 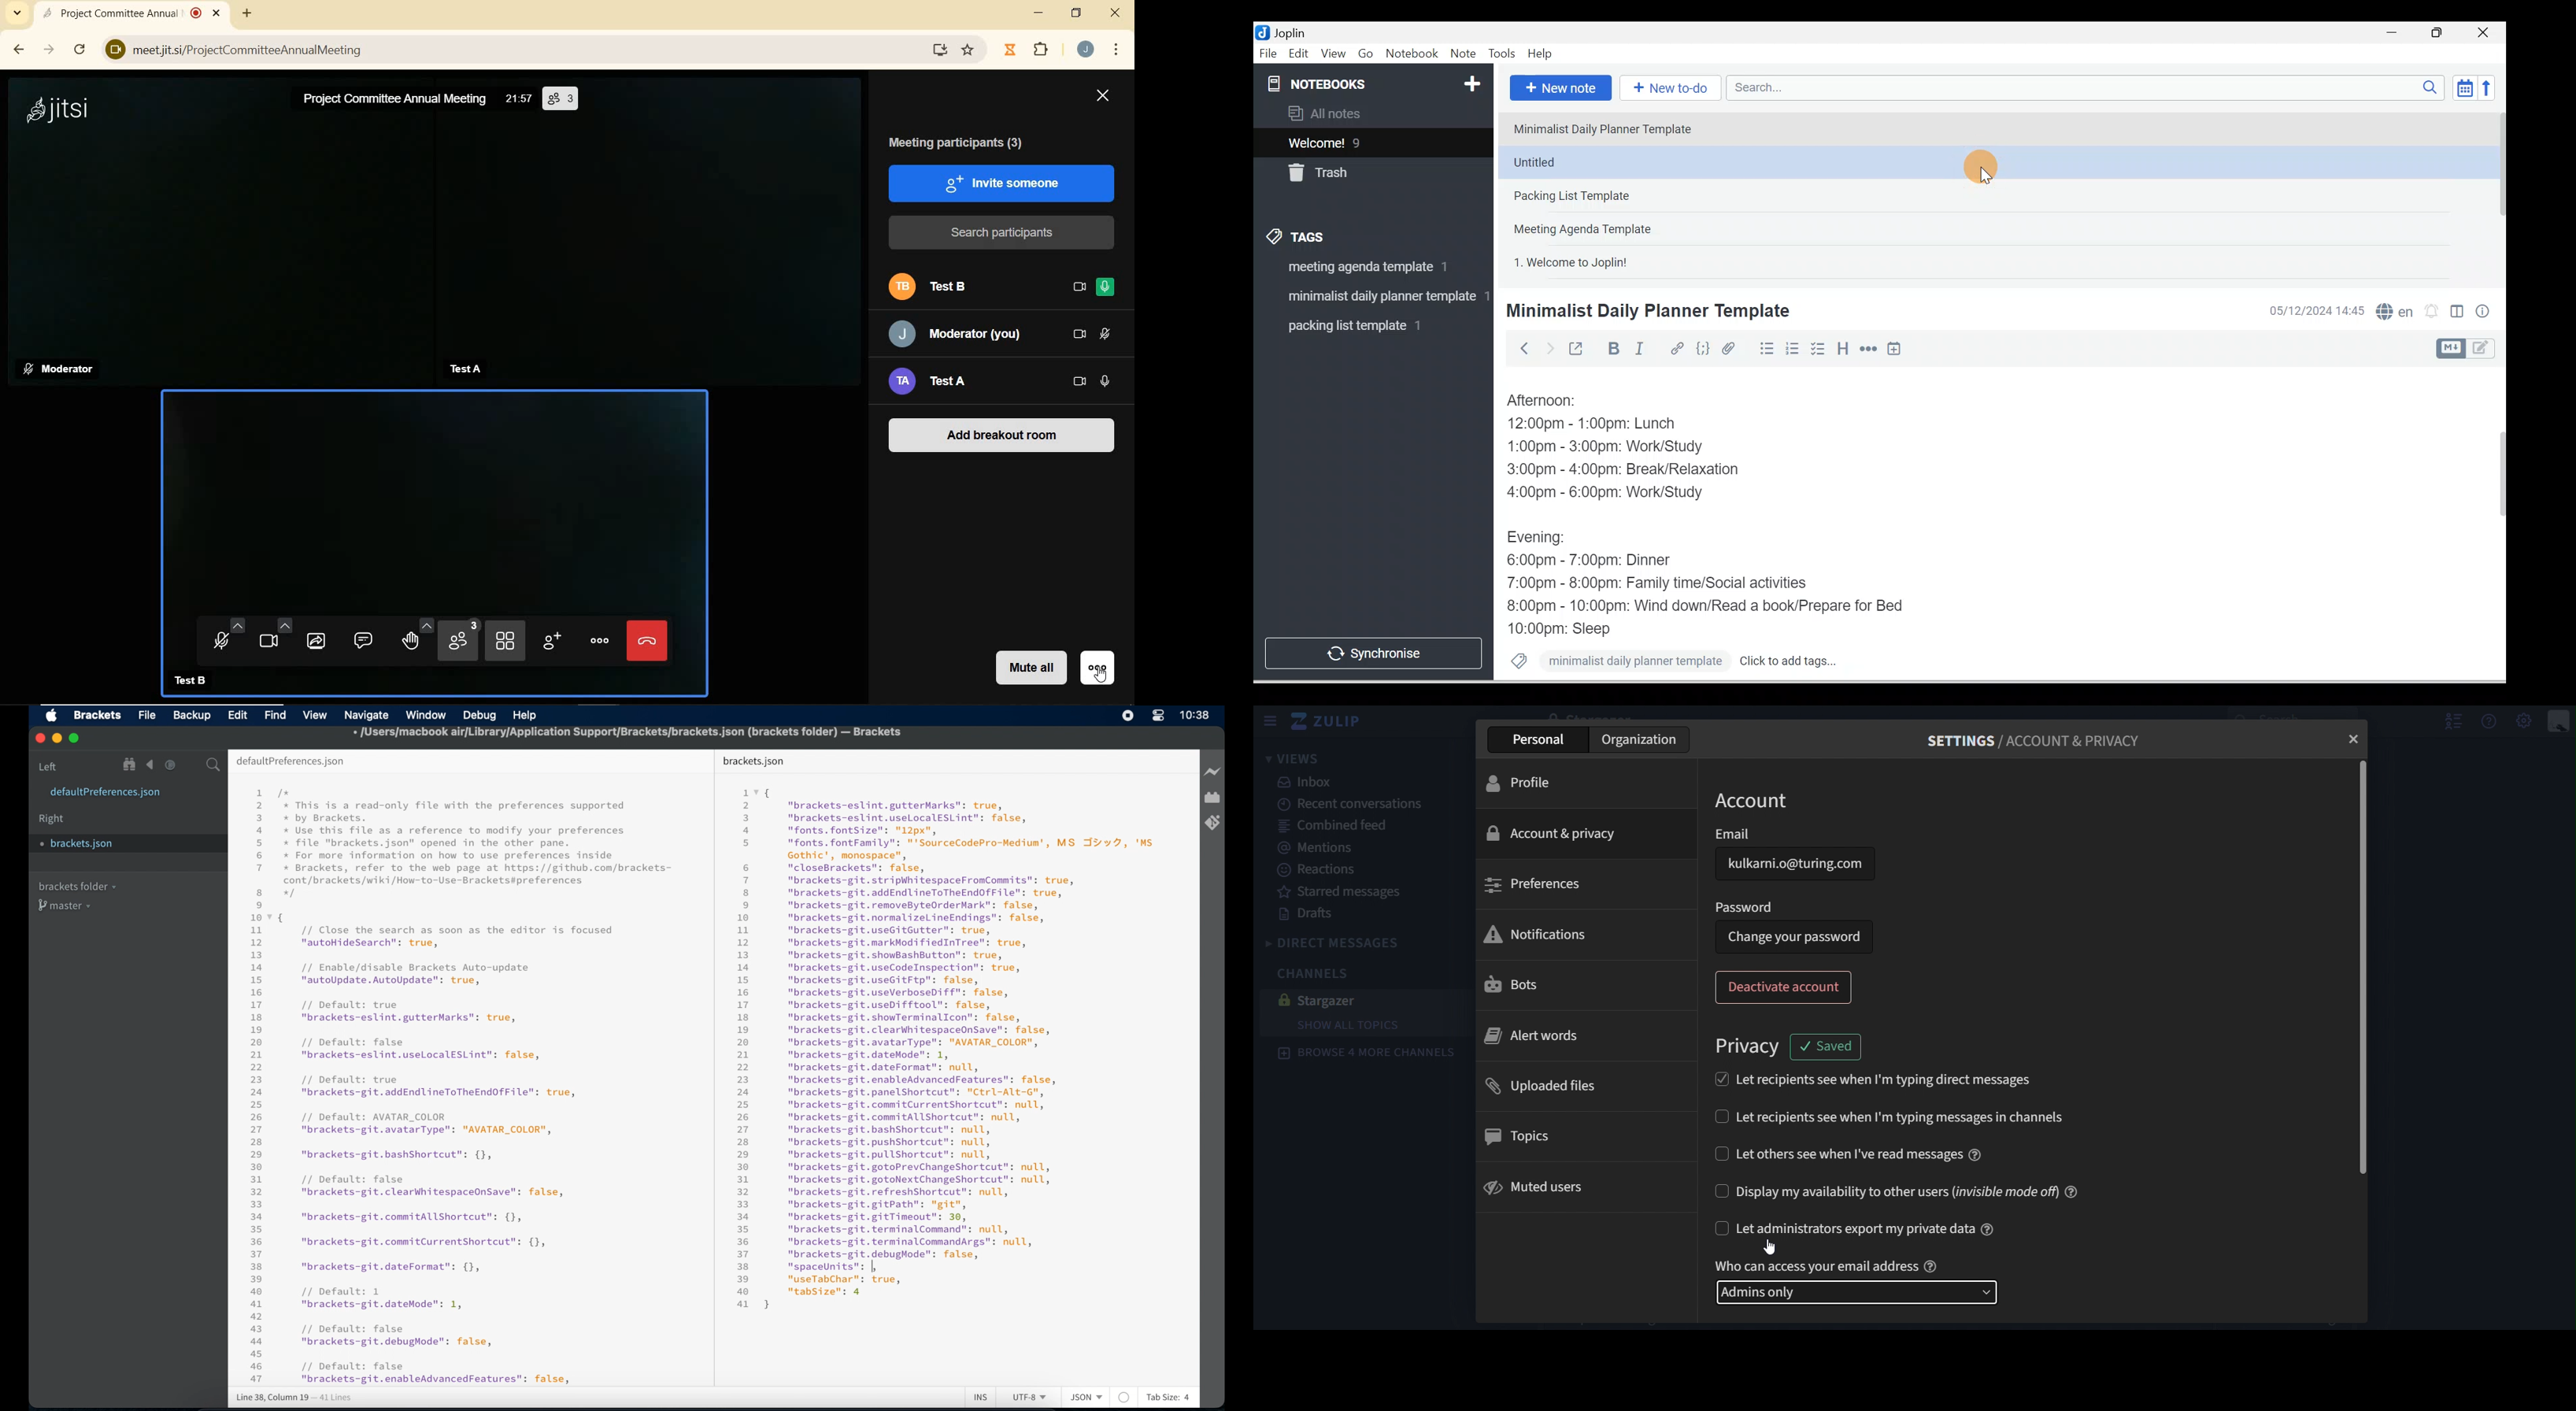 What do you see at coordinates (1129, 715) in the screenshot?
I see `screen recorder icon` at bounding box center [1129, 715].